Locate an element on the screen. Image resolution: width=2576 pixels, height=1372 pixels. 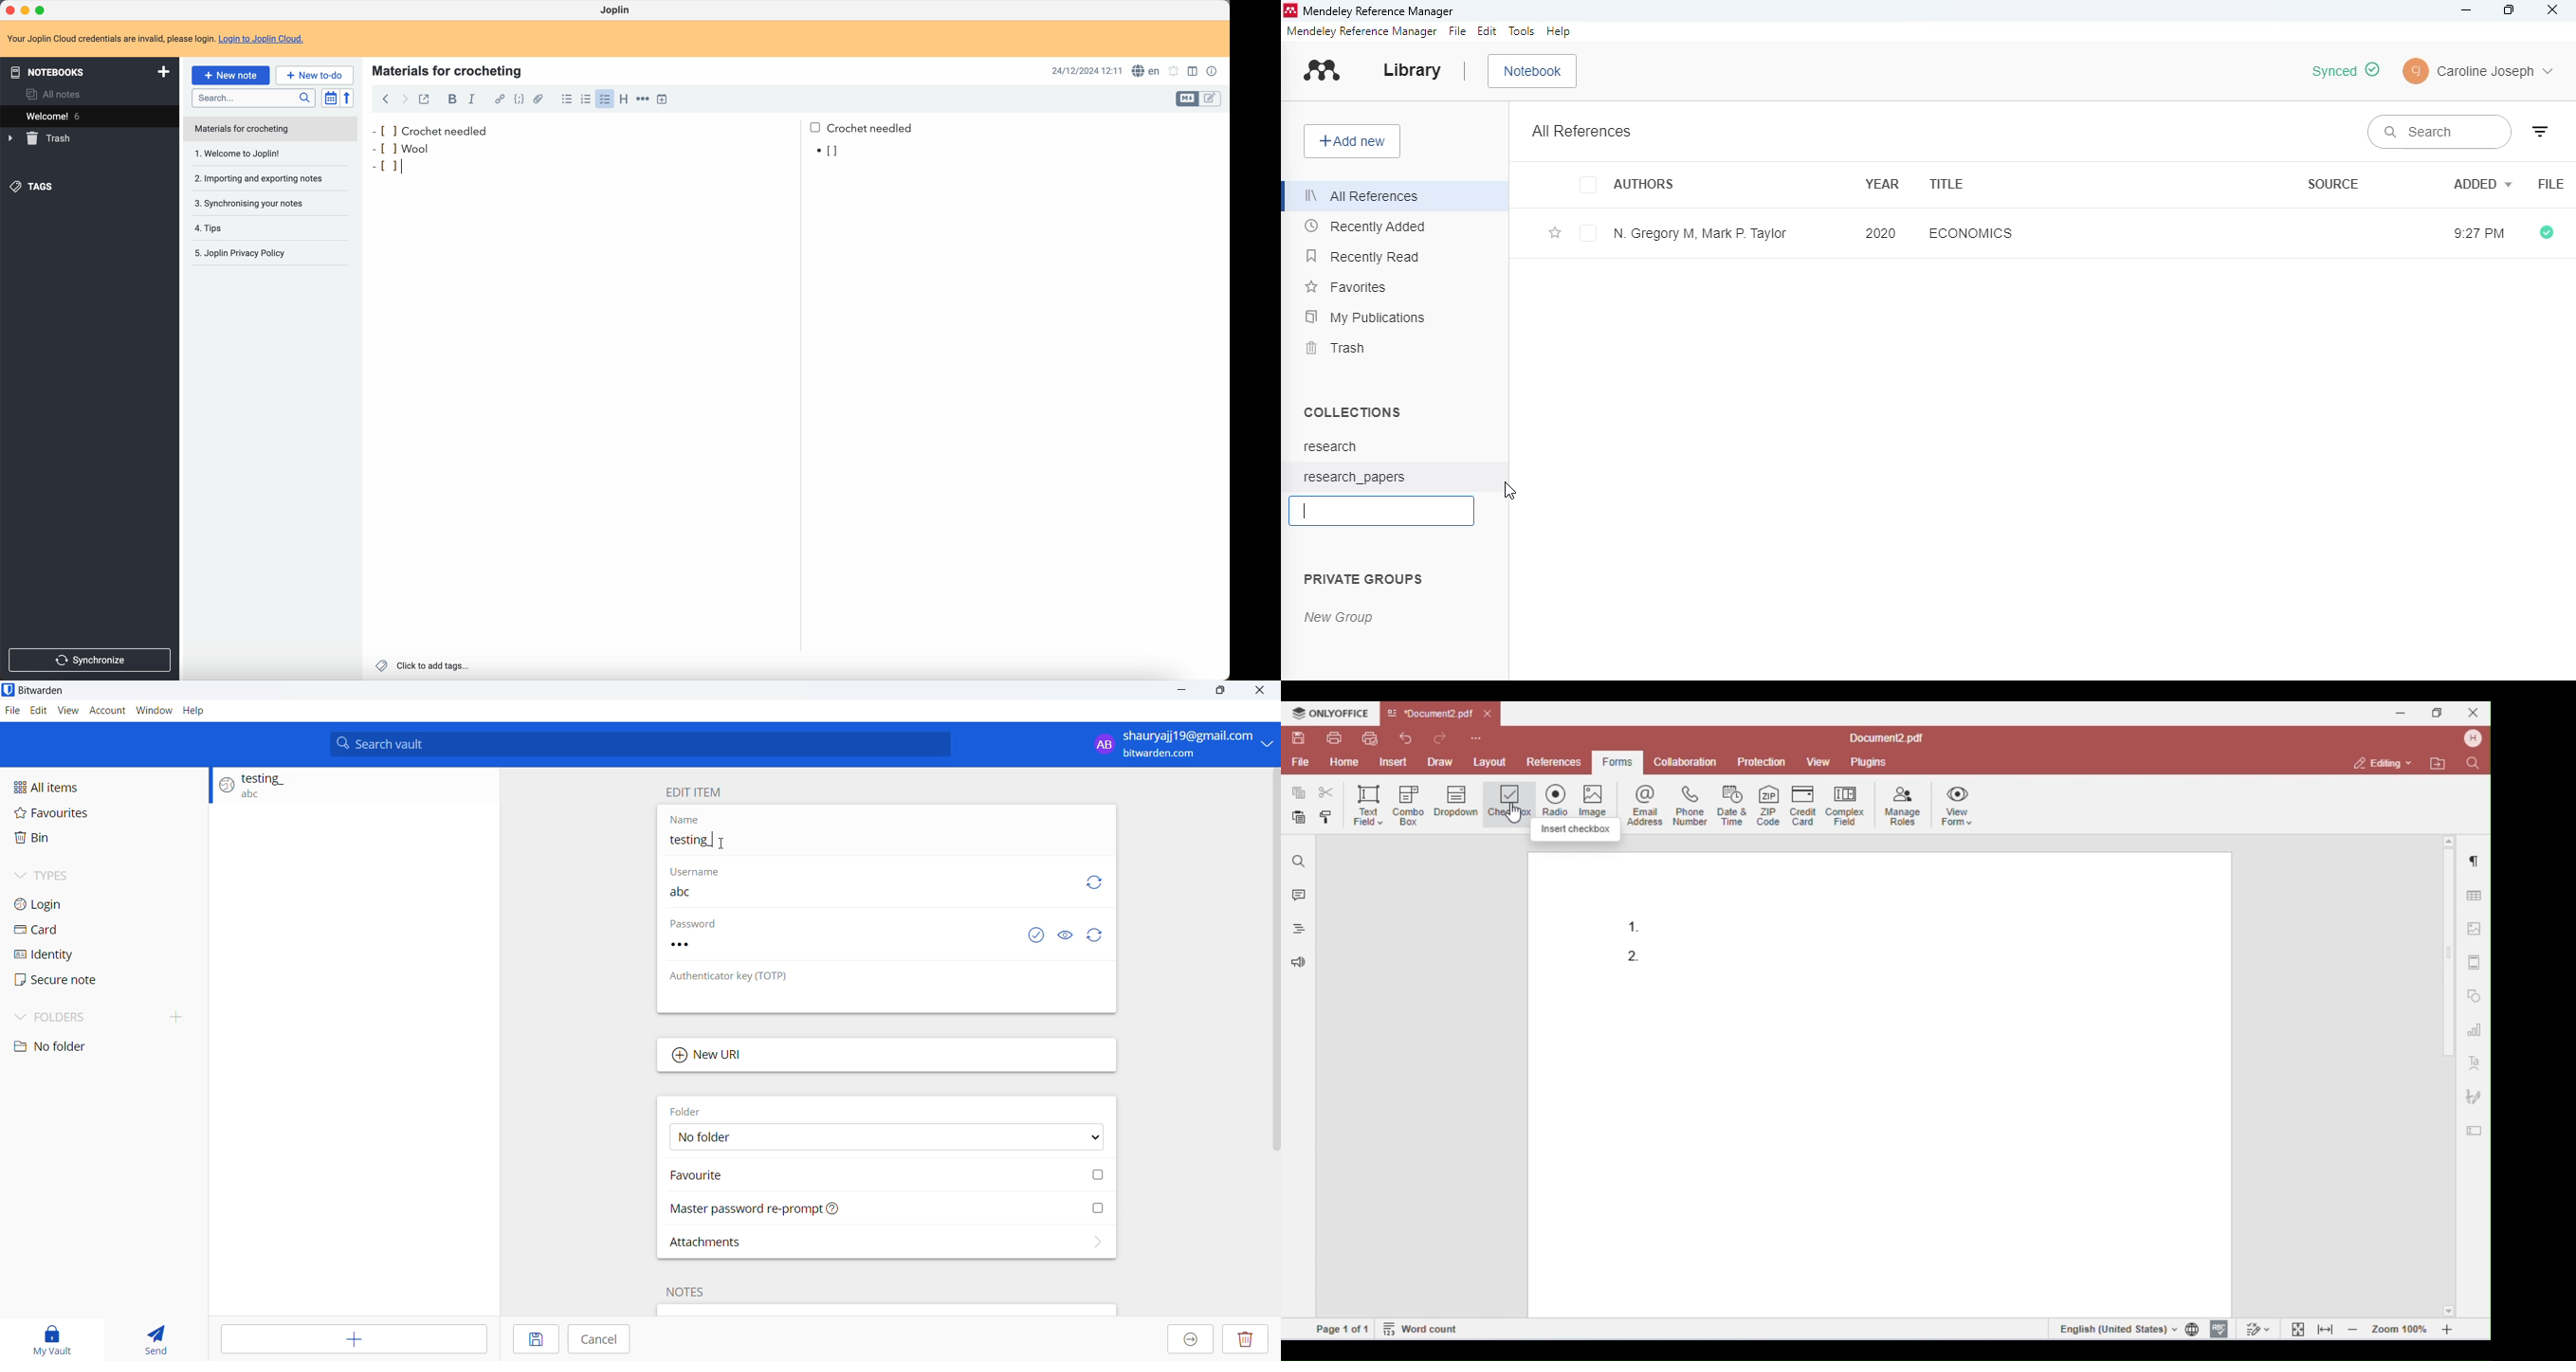
Move to organization is located at coordinates (1191, 1340).